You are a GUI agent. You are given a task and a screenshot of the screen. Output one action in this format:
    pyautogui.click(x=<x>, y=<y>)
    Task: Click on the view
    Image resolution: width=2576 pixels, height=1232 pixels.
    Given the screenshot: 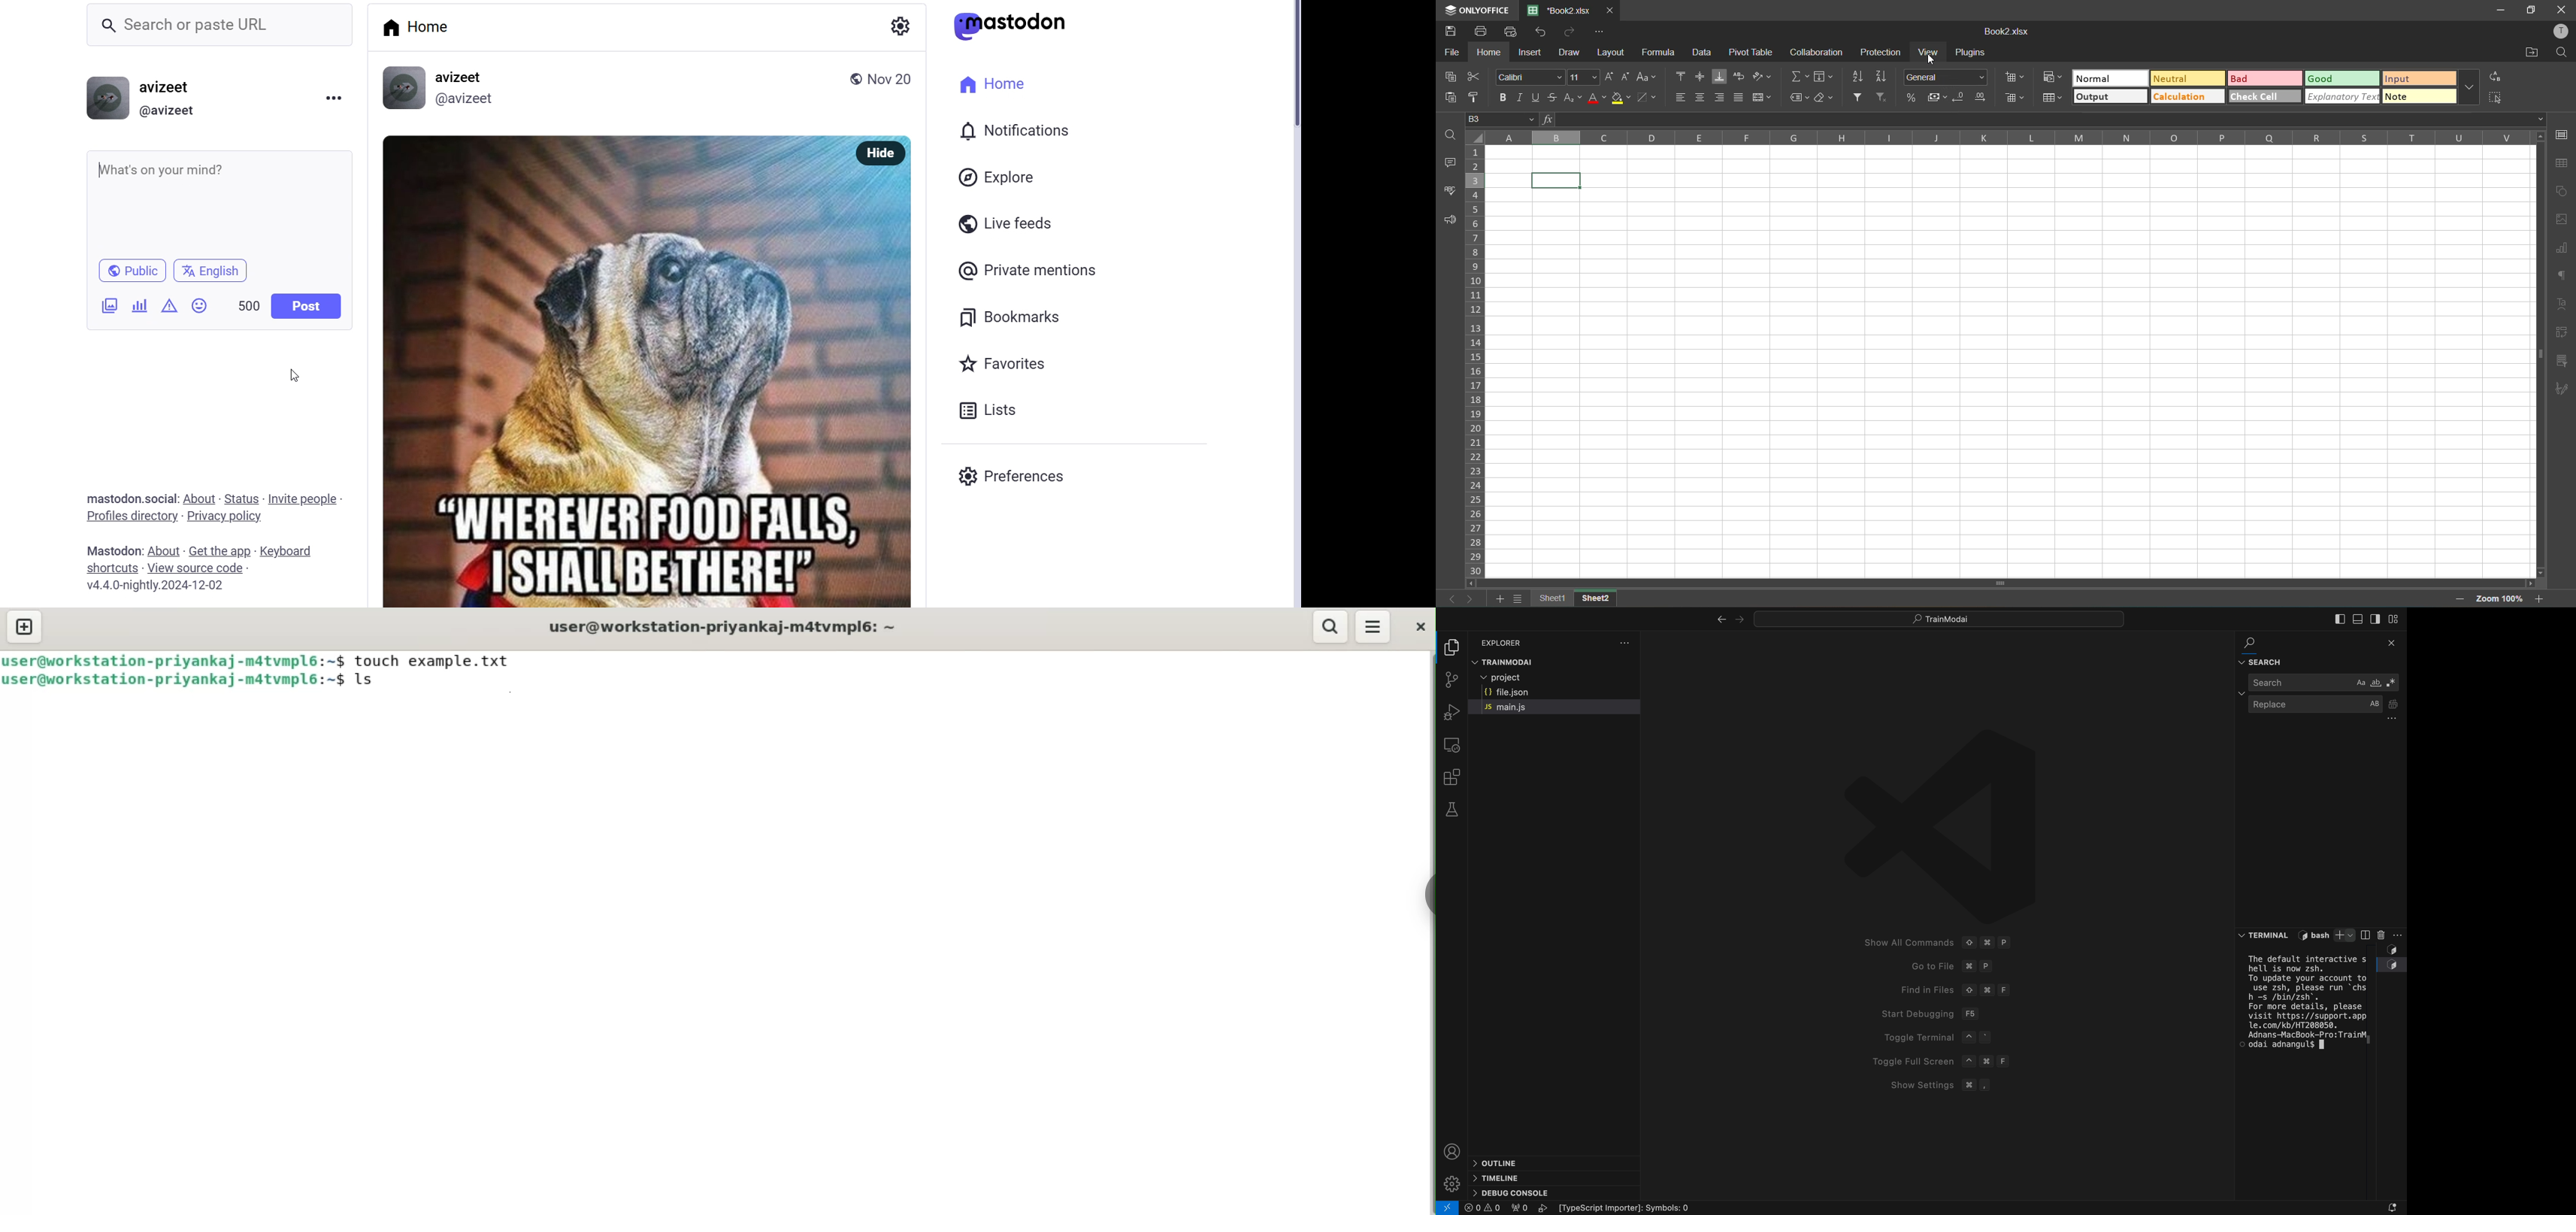 What is the action you would take?
    pyautogui.click(x=1931, y=53)
    